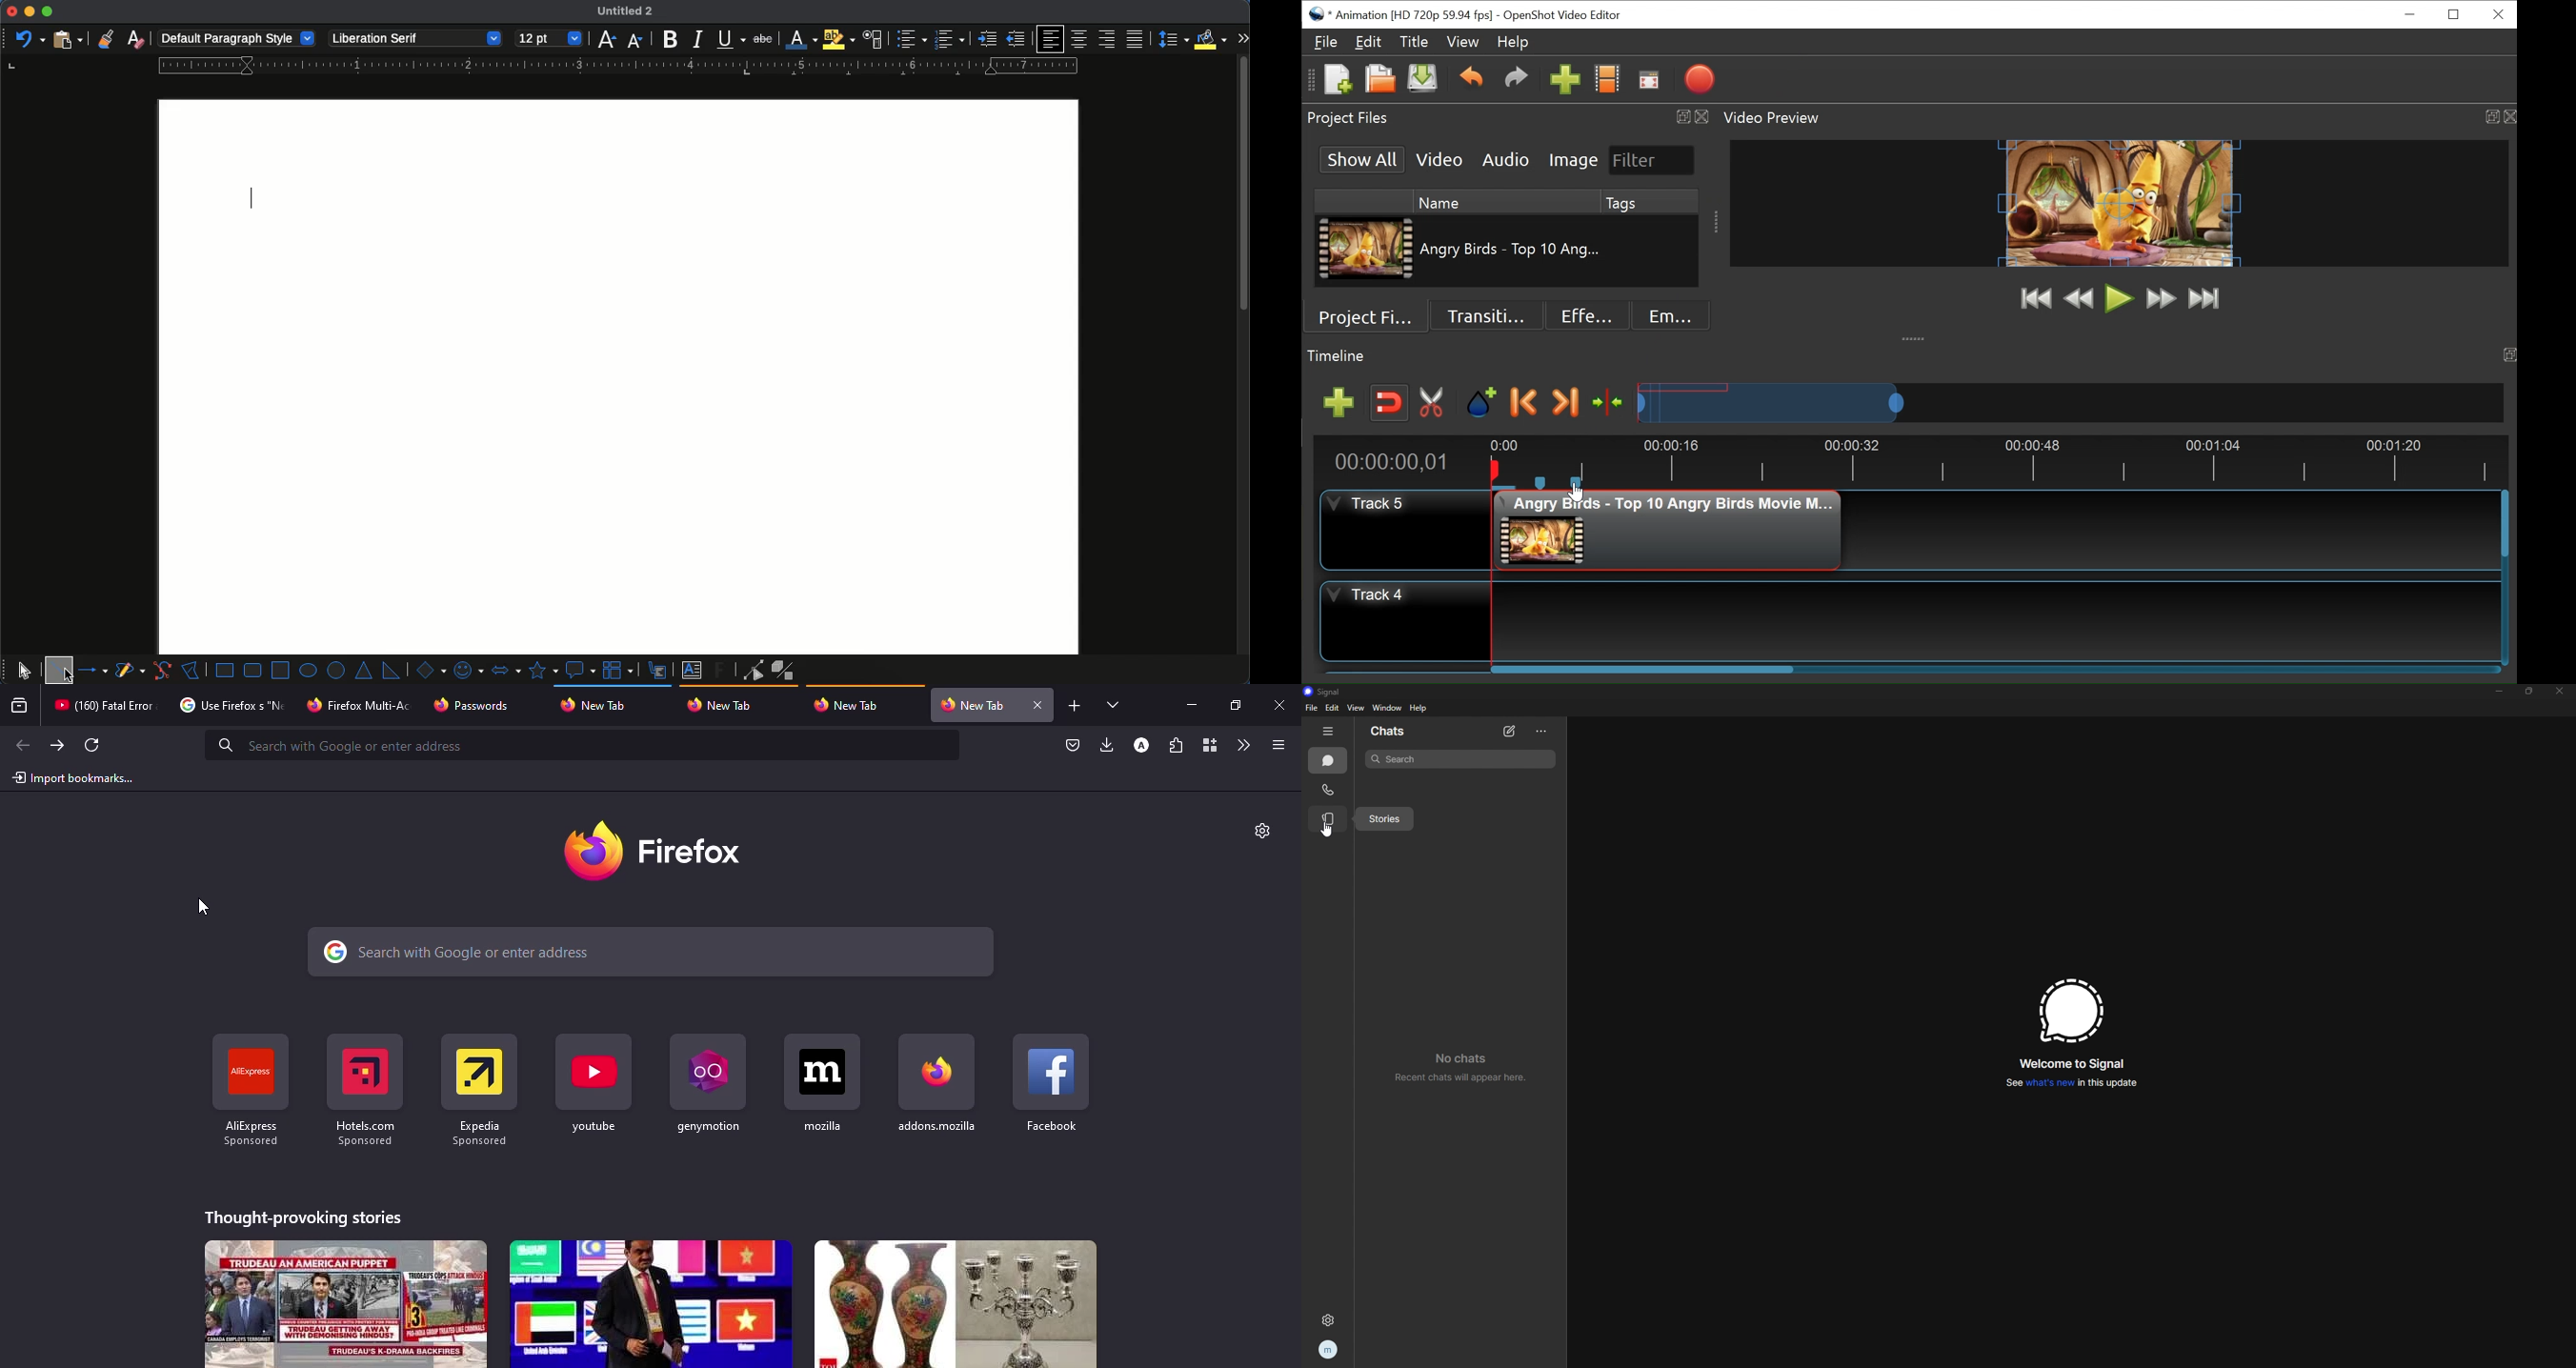  Describe the element at coordinates (357, 705) in the screenshot. I see `tab` at that location.